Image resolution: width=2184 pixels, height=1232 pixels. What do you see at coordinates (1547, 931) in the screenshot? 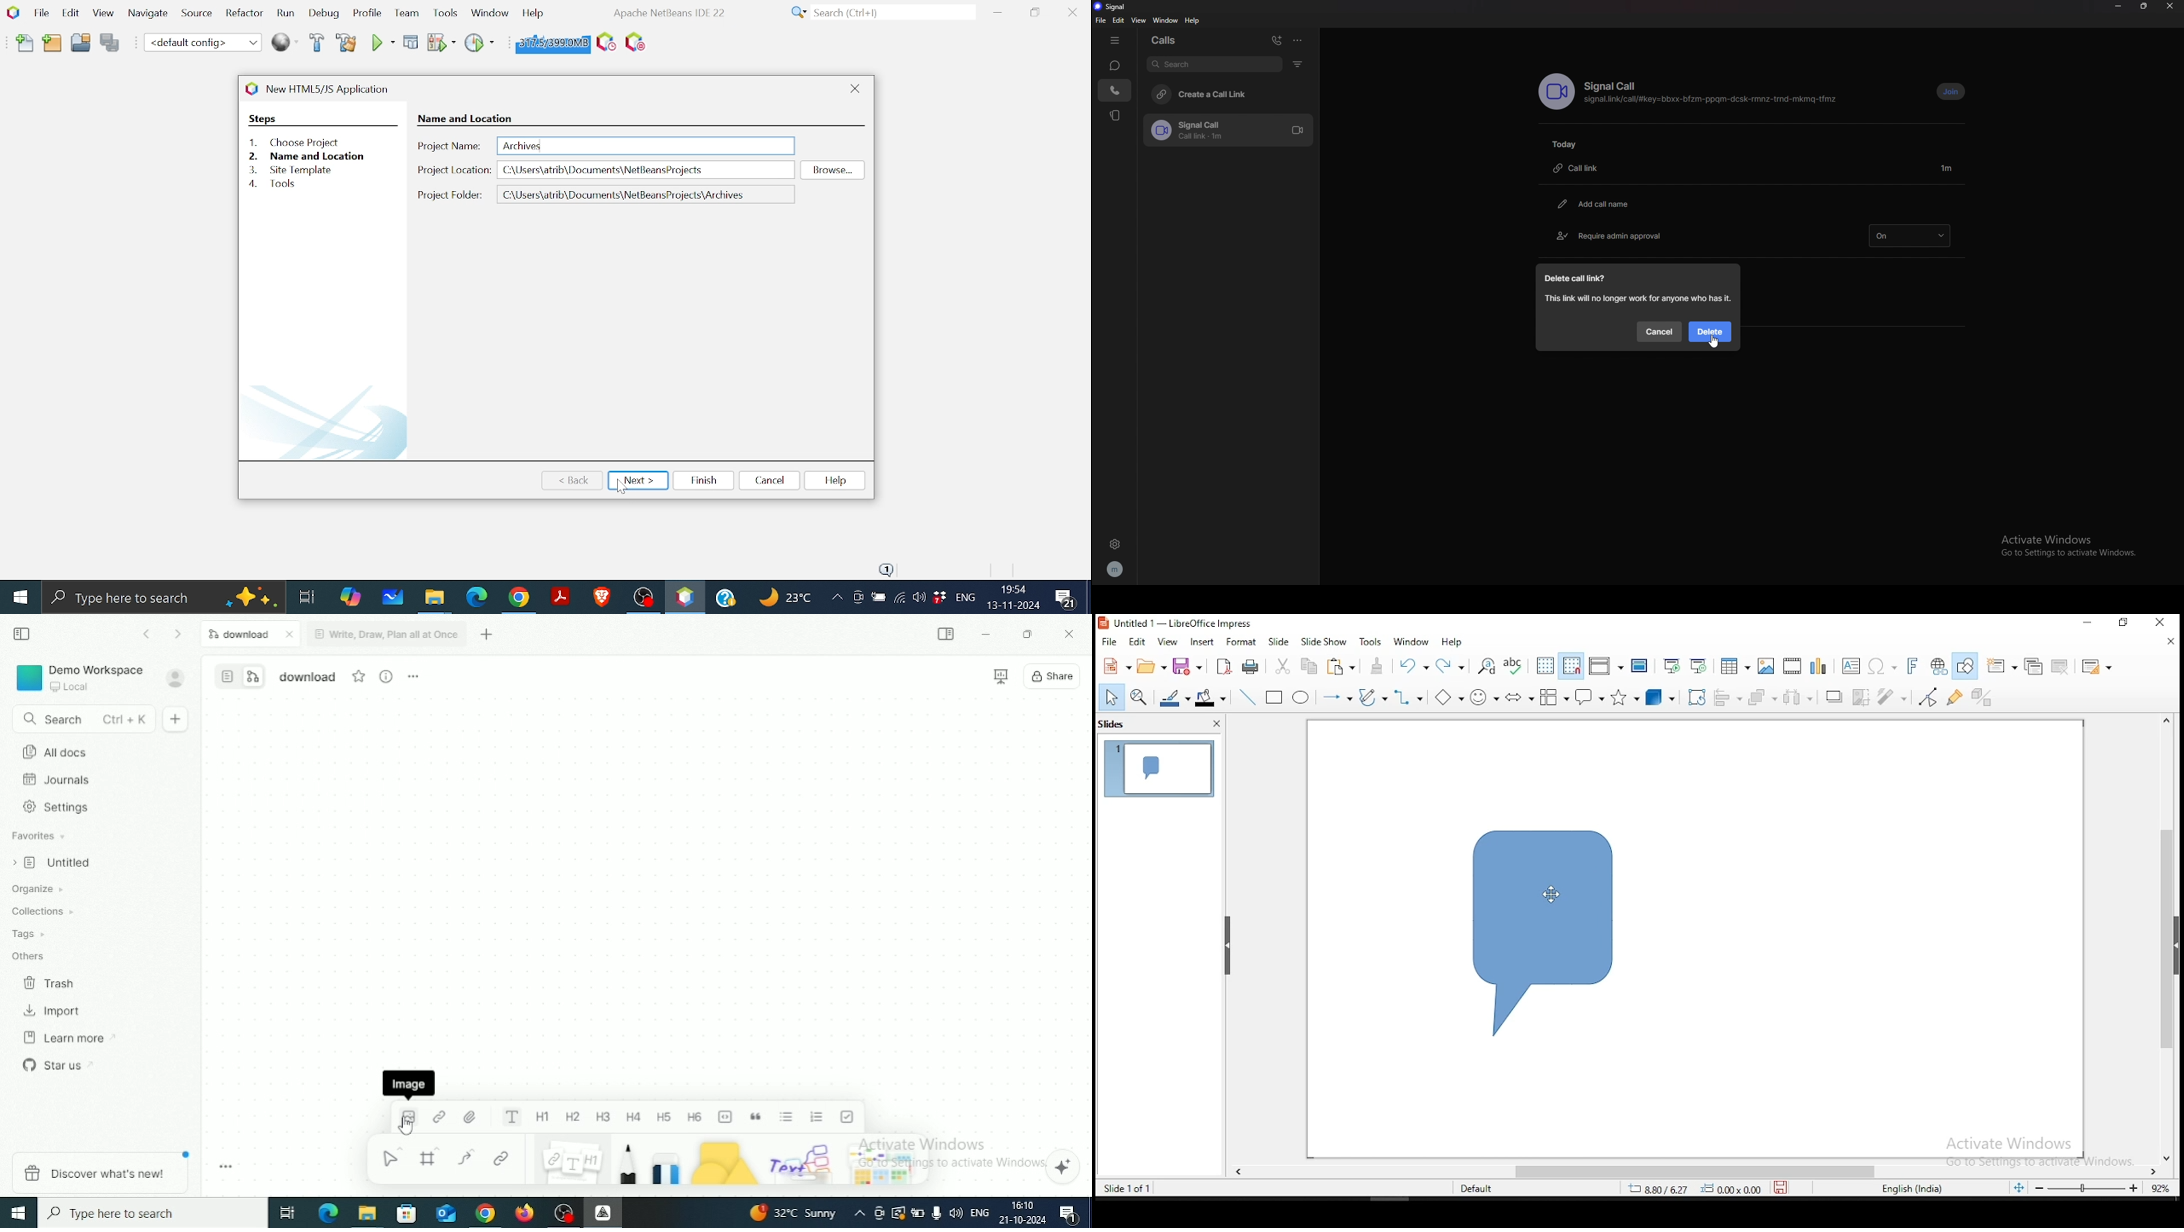
I see `shape` at bounding box center [1547, 931].